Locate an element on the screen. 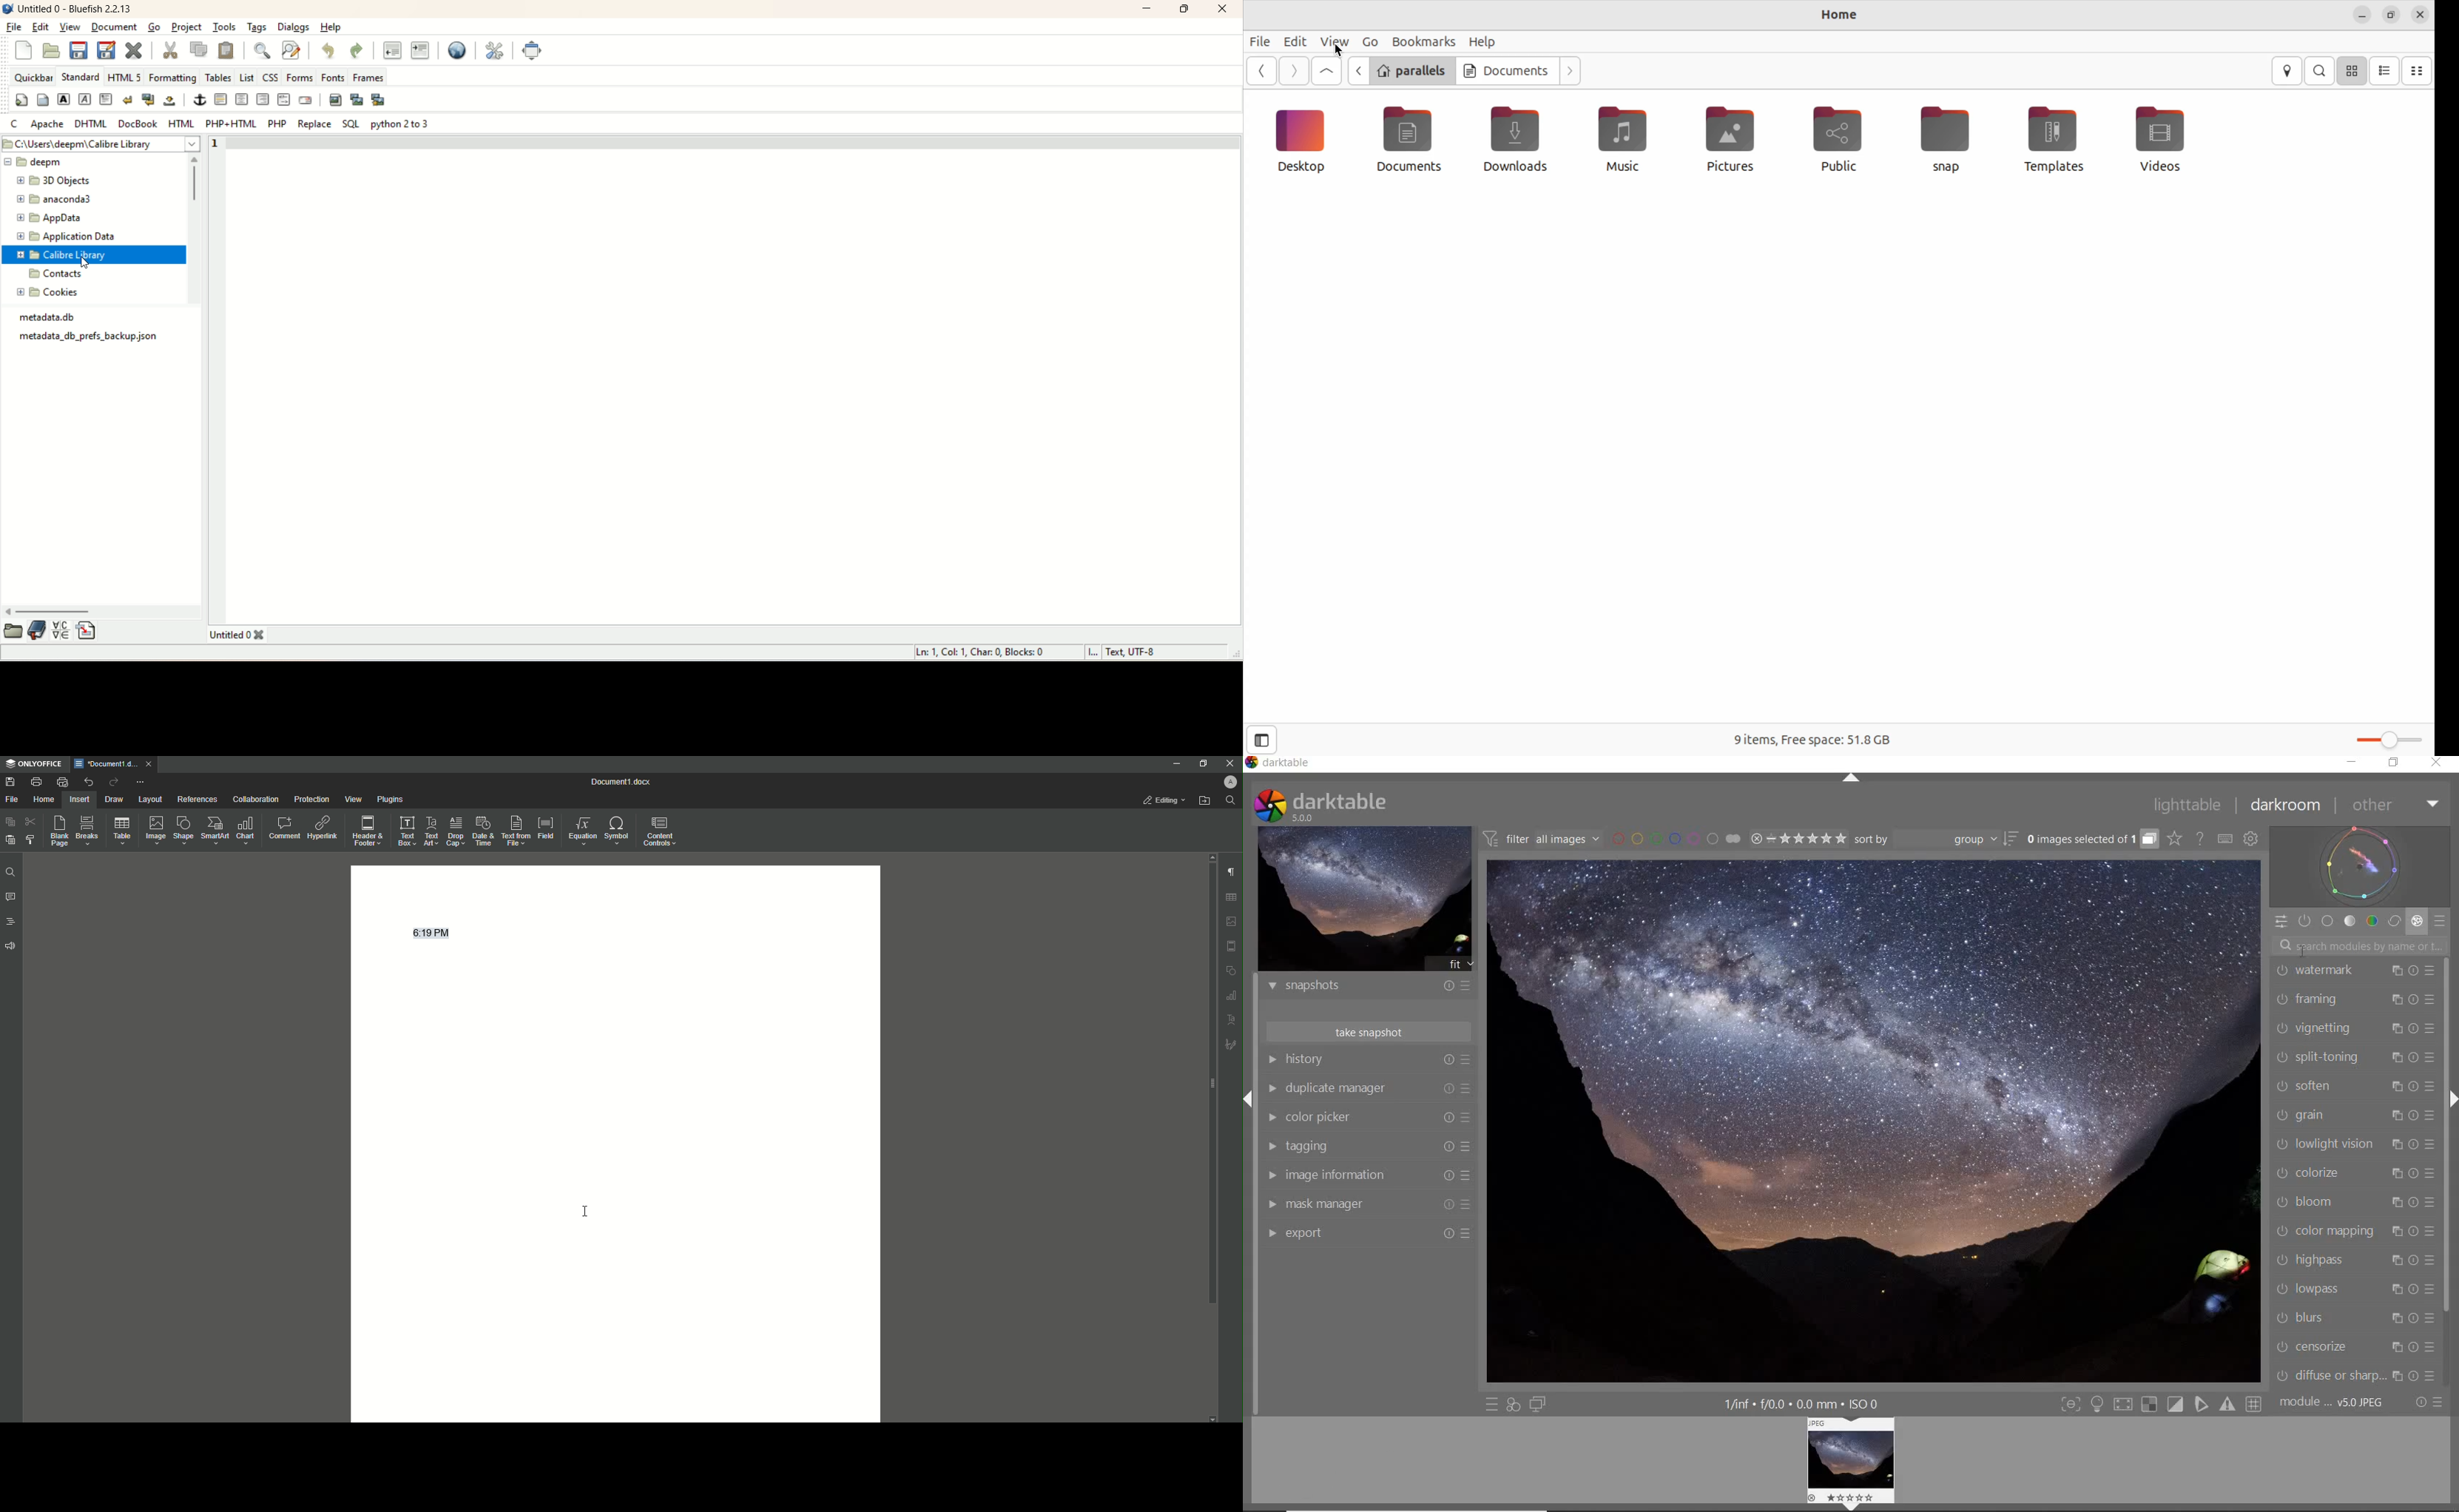  insert thumbnail is located at coordinates (355, 100).